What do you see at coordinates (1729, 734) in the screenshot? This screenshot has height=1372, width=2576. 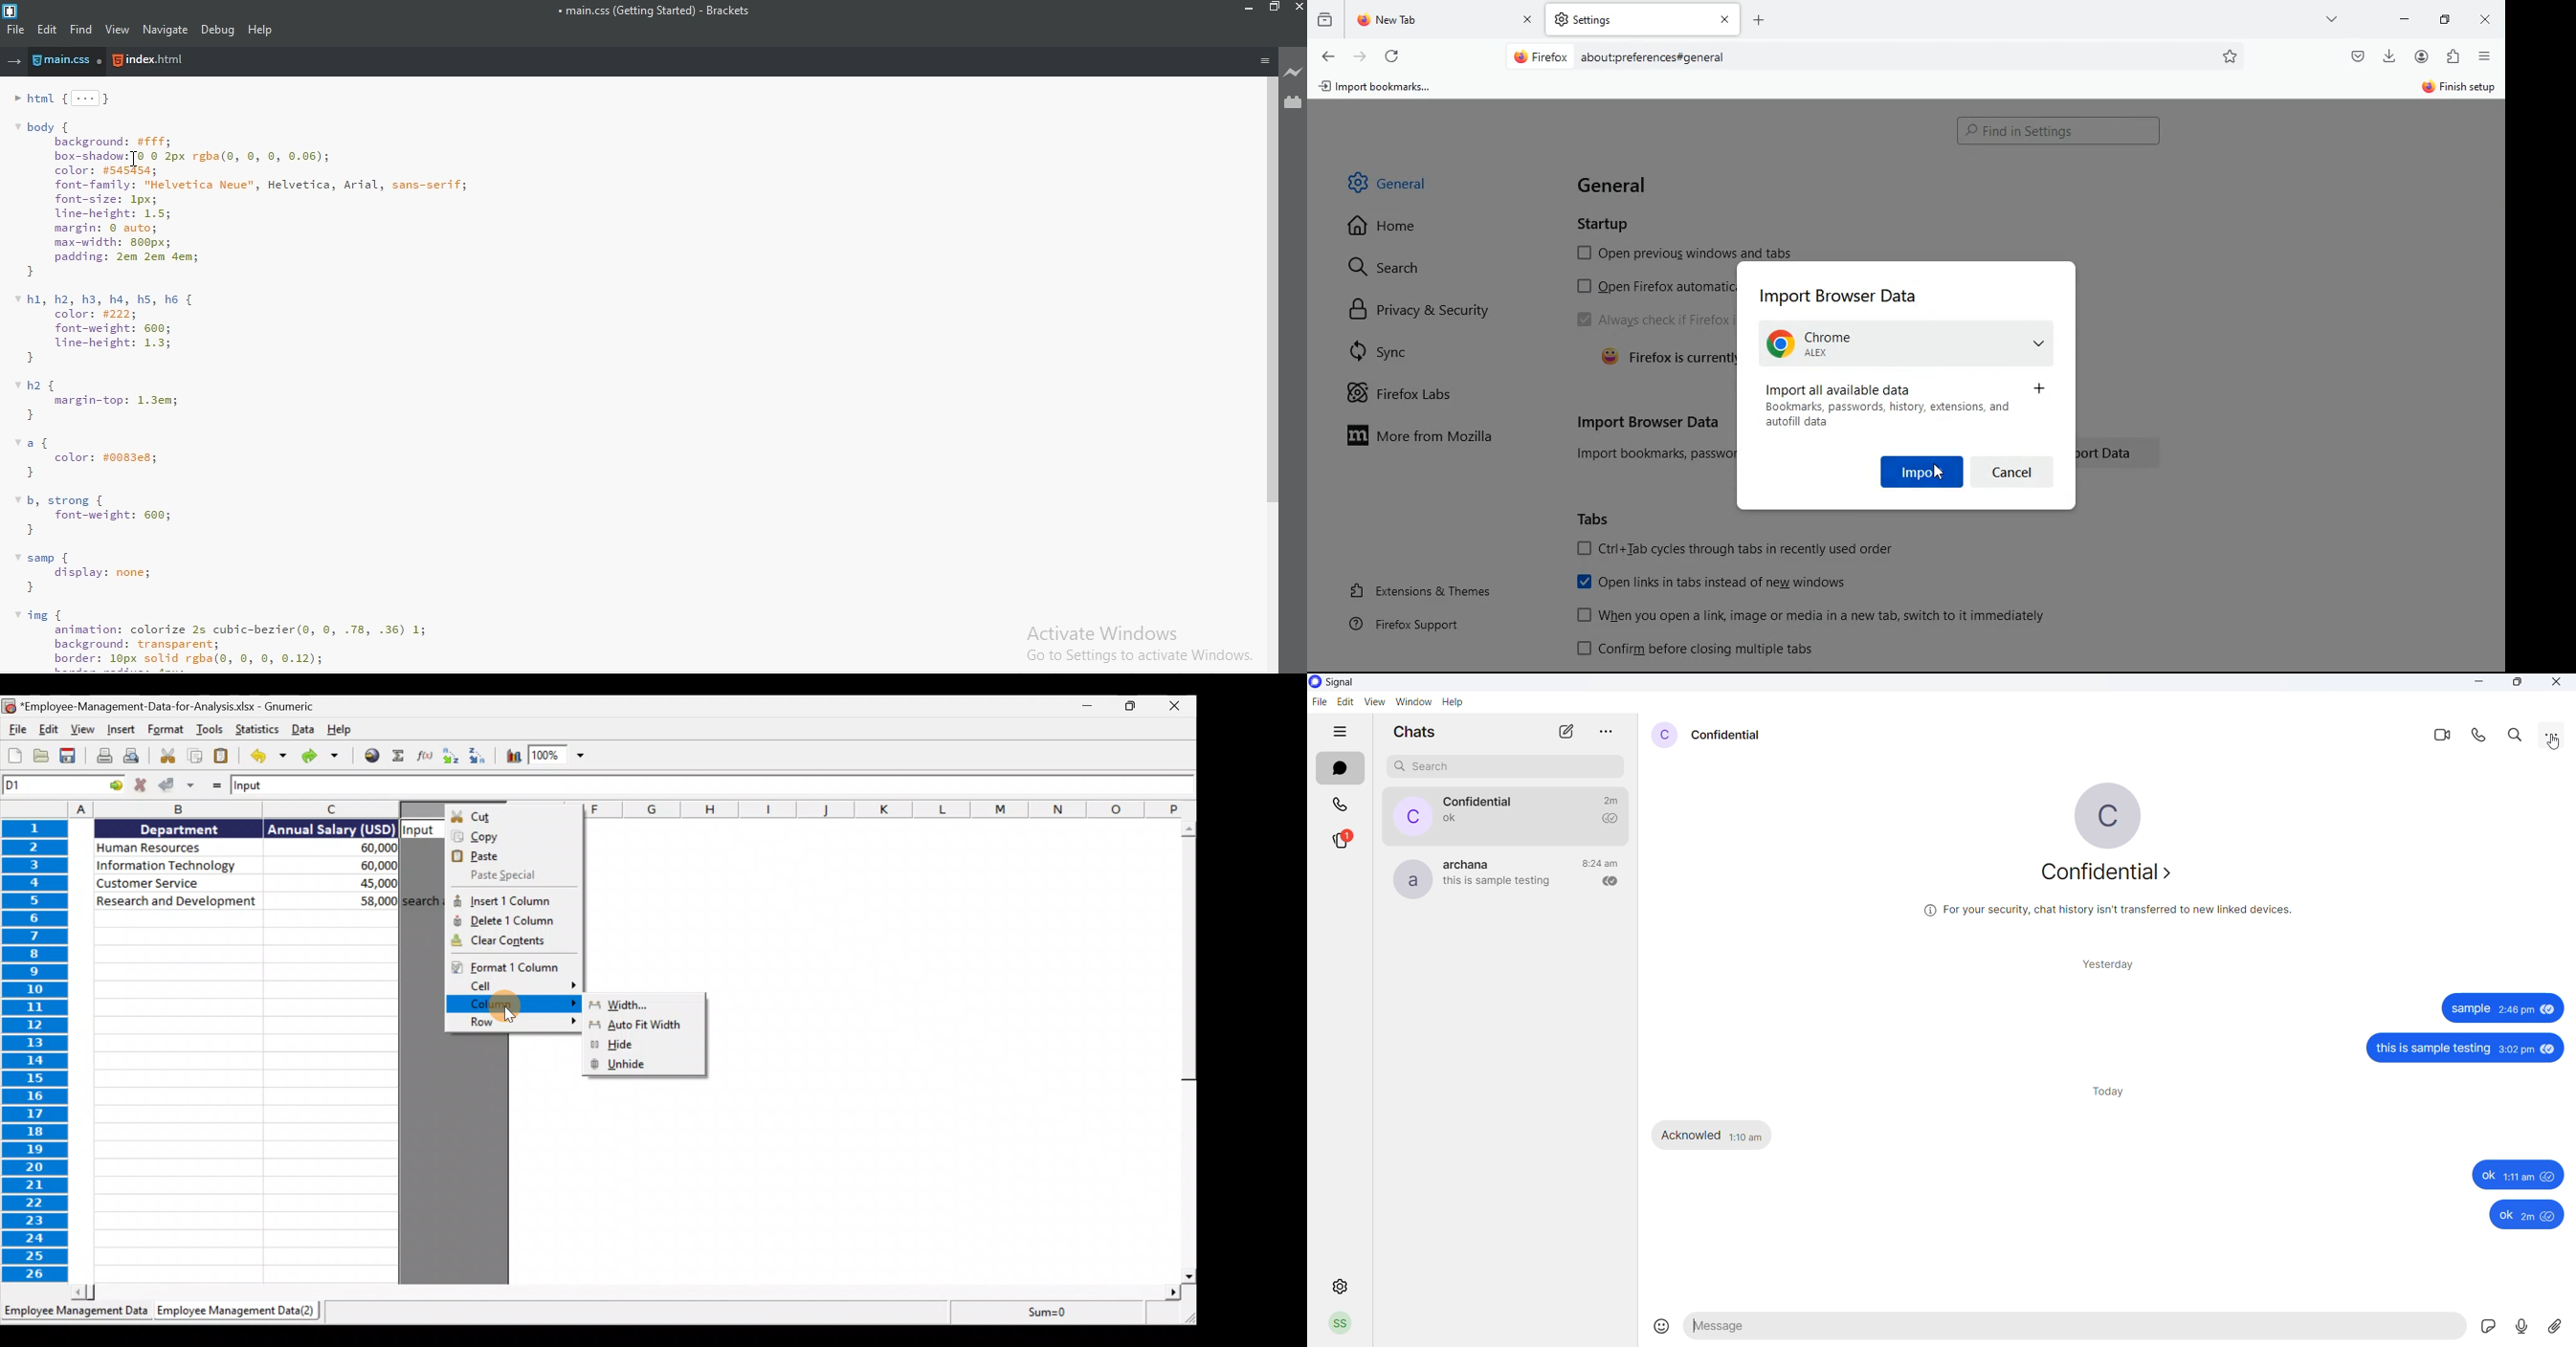 I see `contact name` at bounding box center [1729, 734].